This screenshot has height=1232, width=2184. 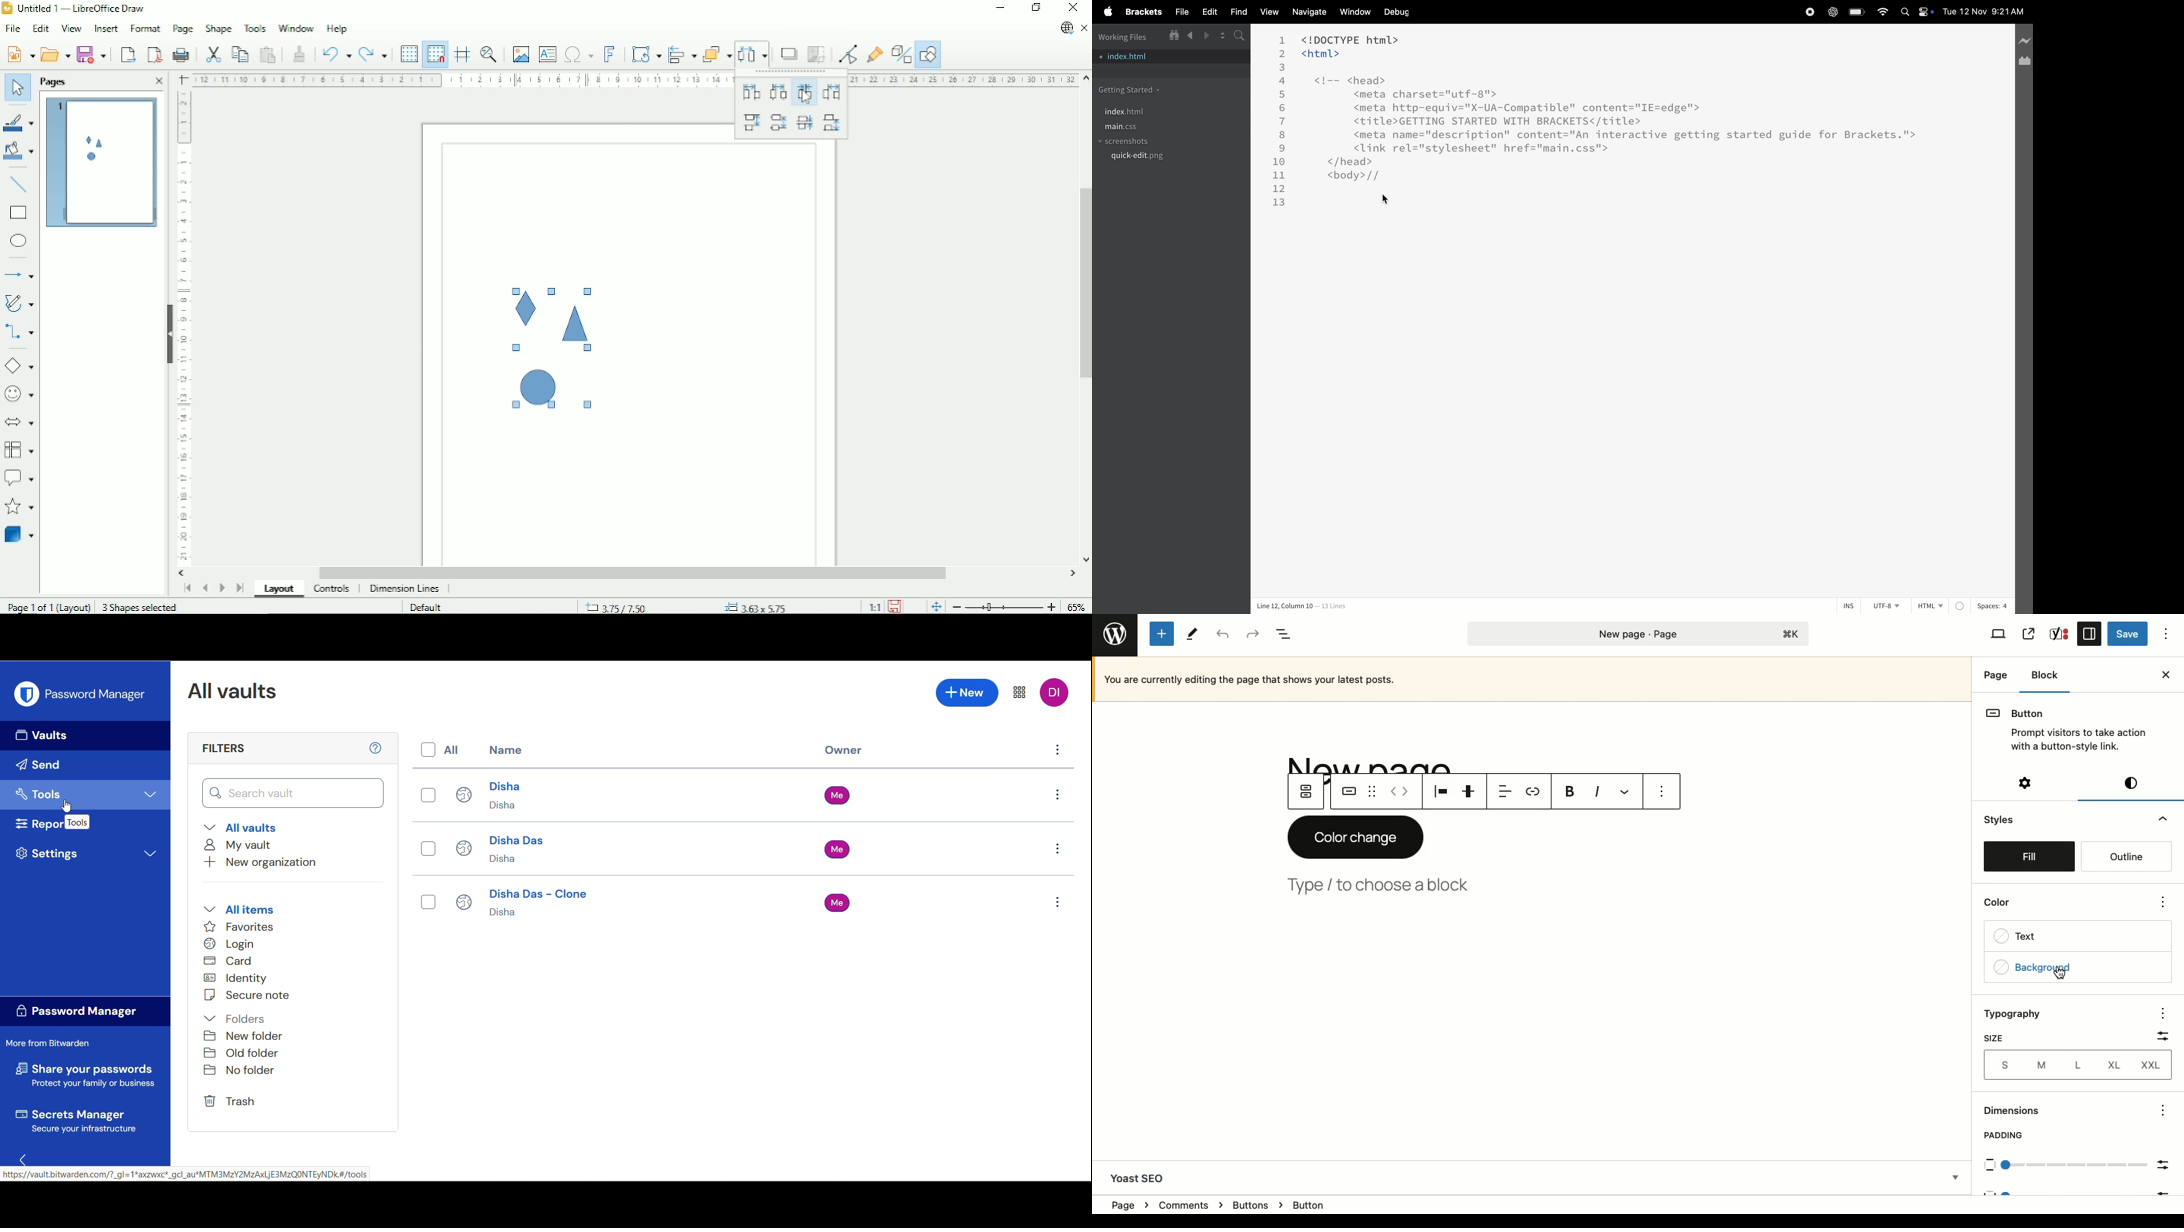 What do you see at coordinates (750, 93) in the screenshot?
I see `Horizontally left` at bounding box center [750, 93].